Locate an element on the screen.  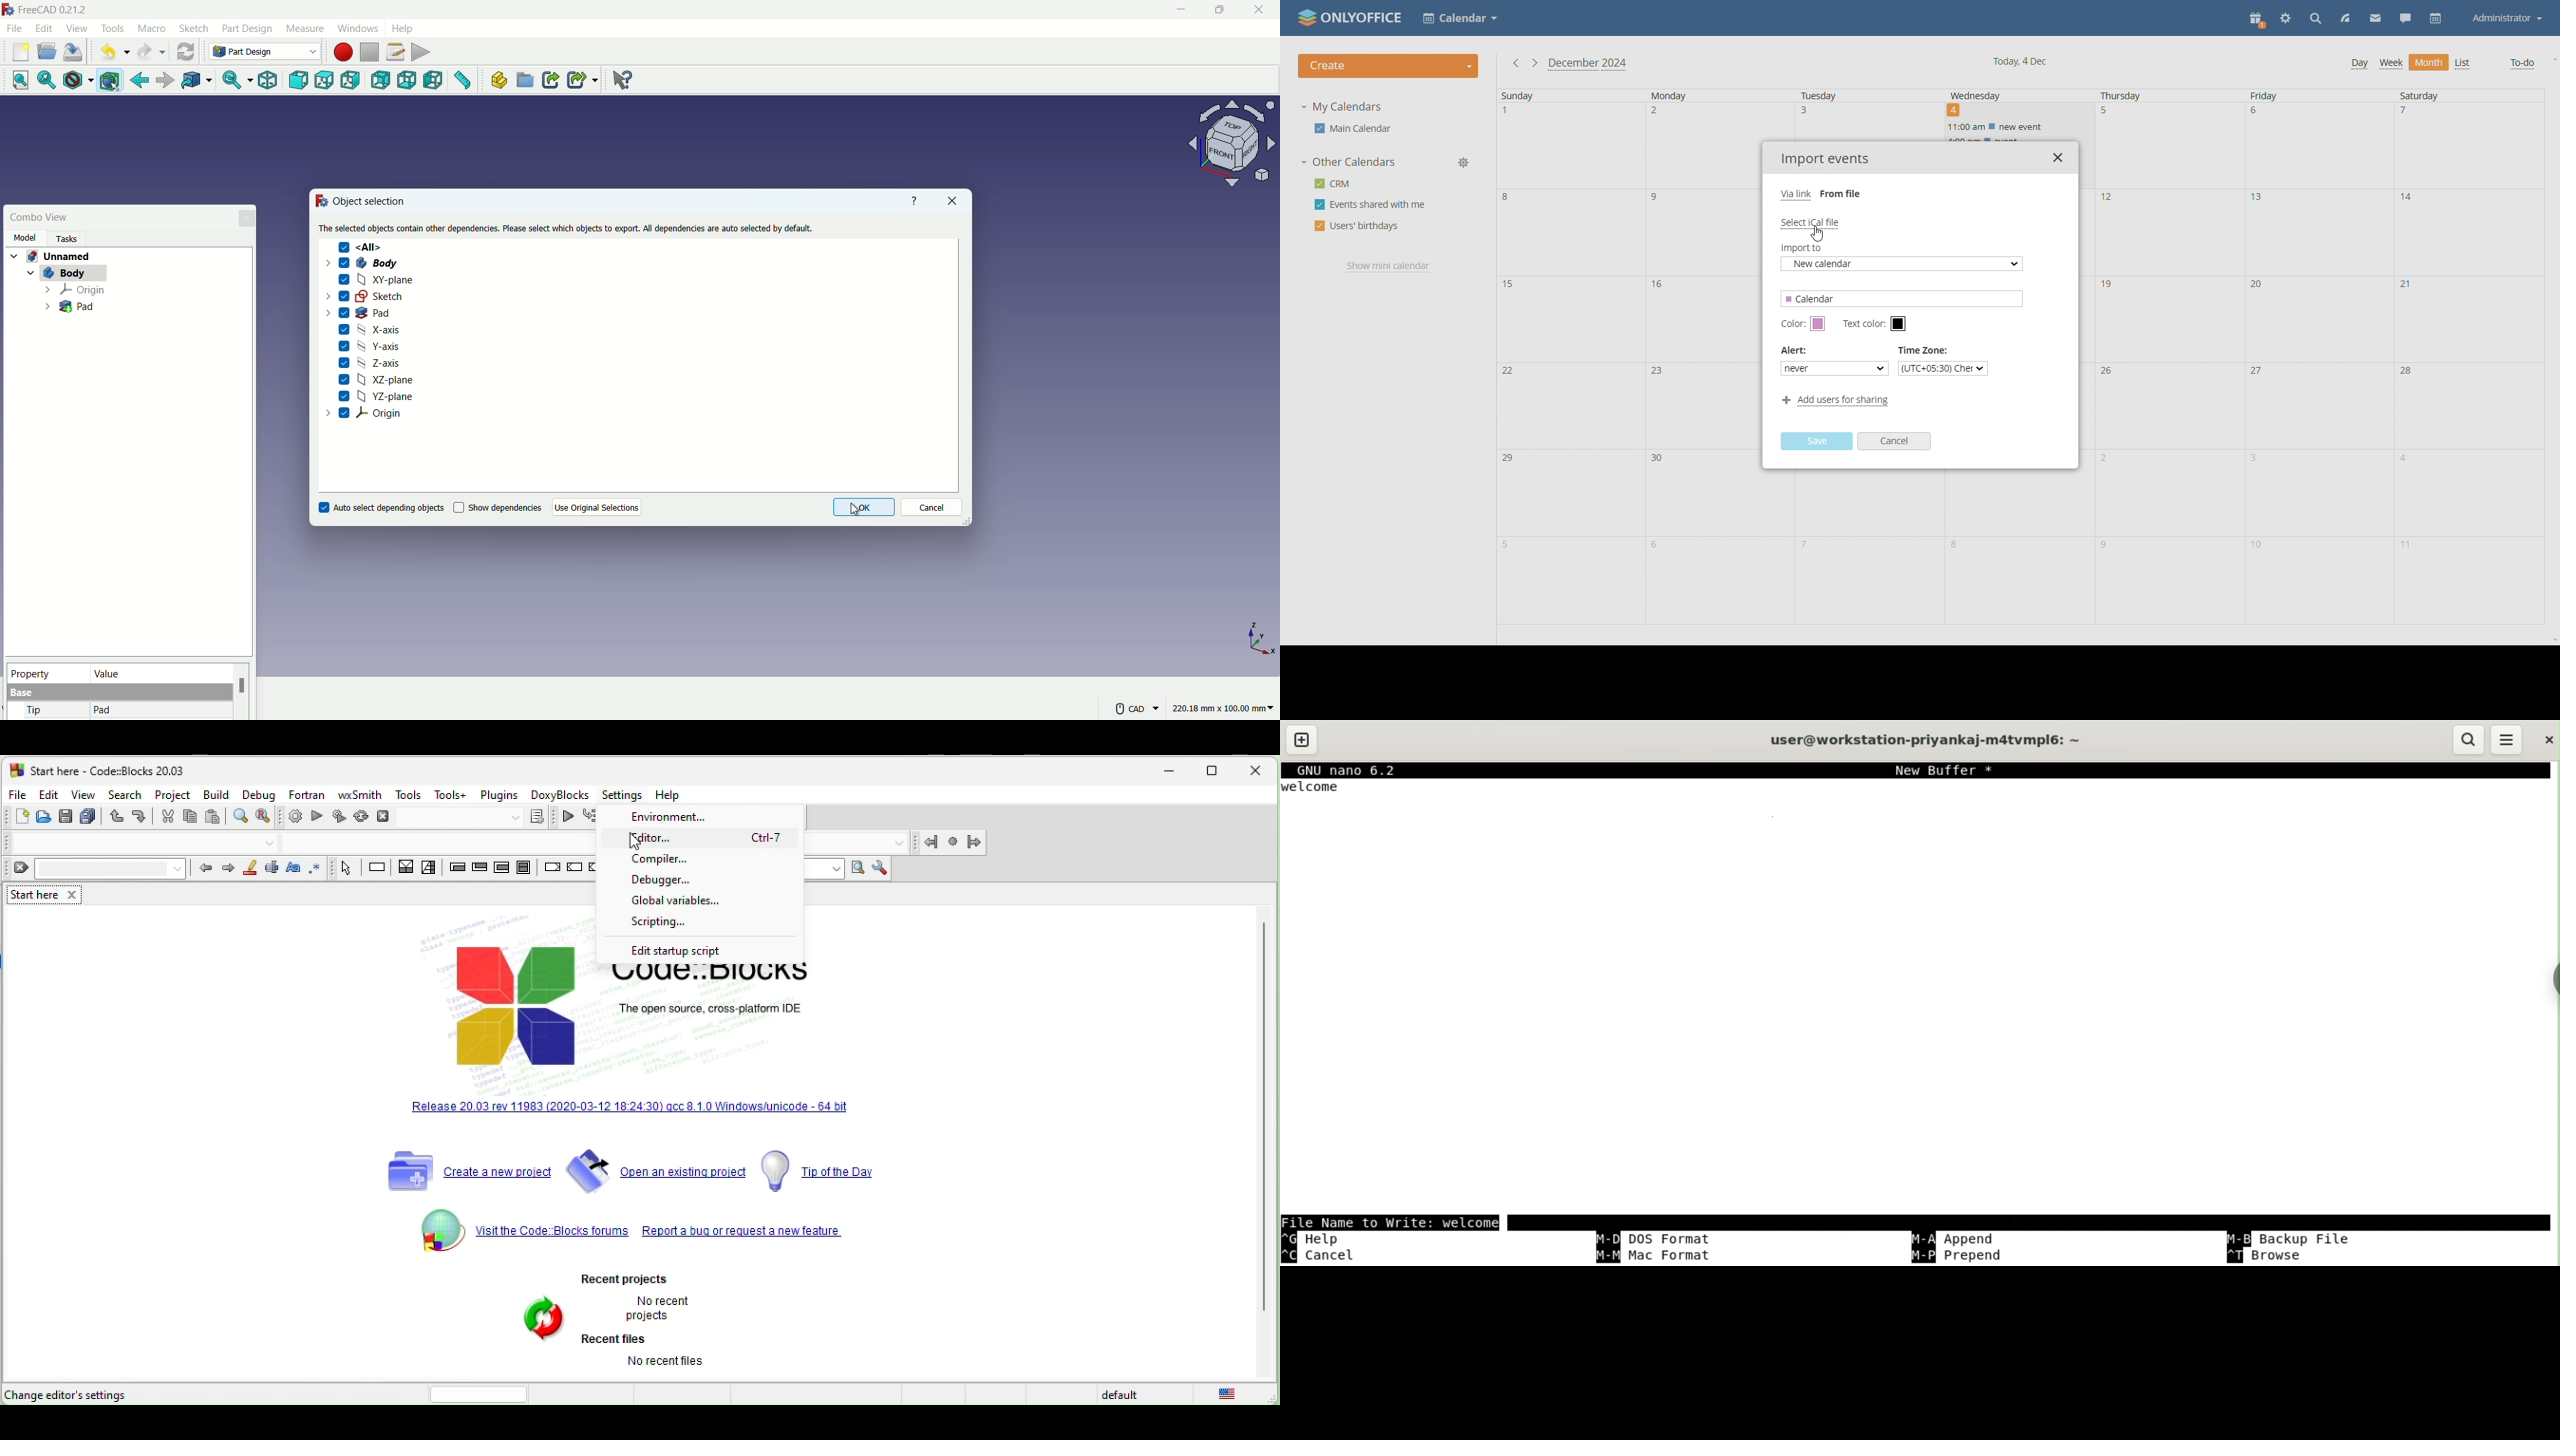
color: is located at coordinates (1793, 324).